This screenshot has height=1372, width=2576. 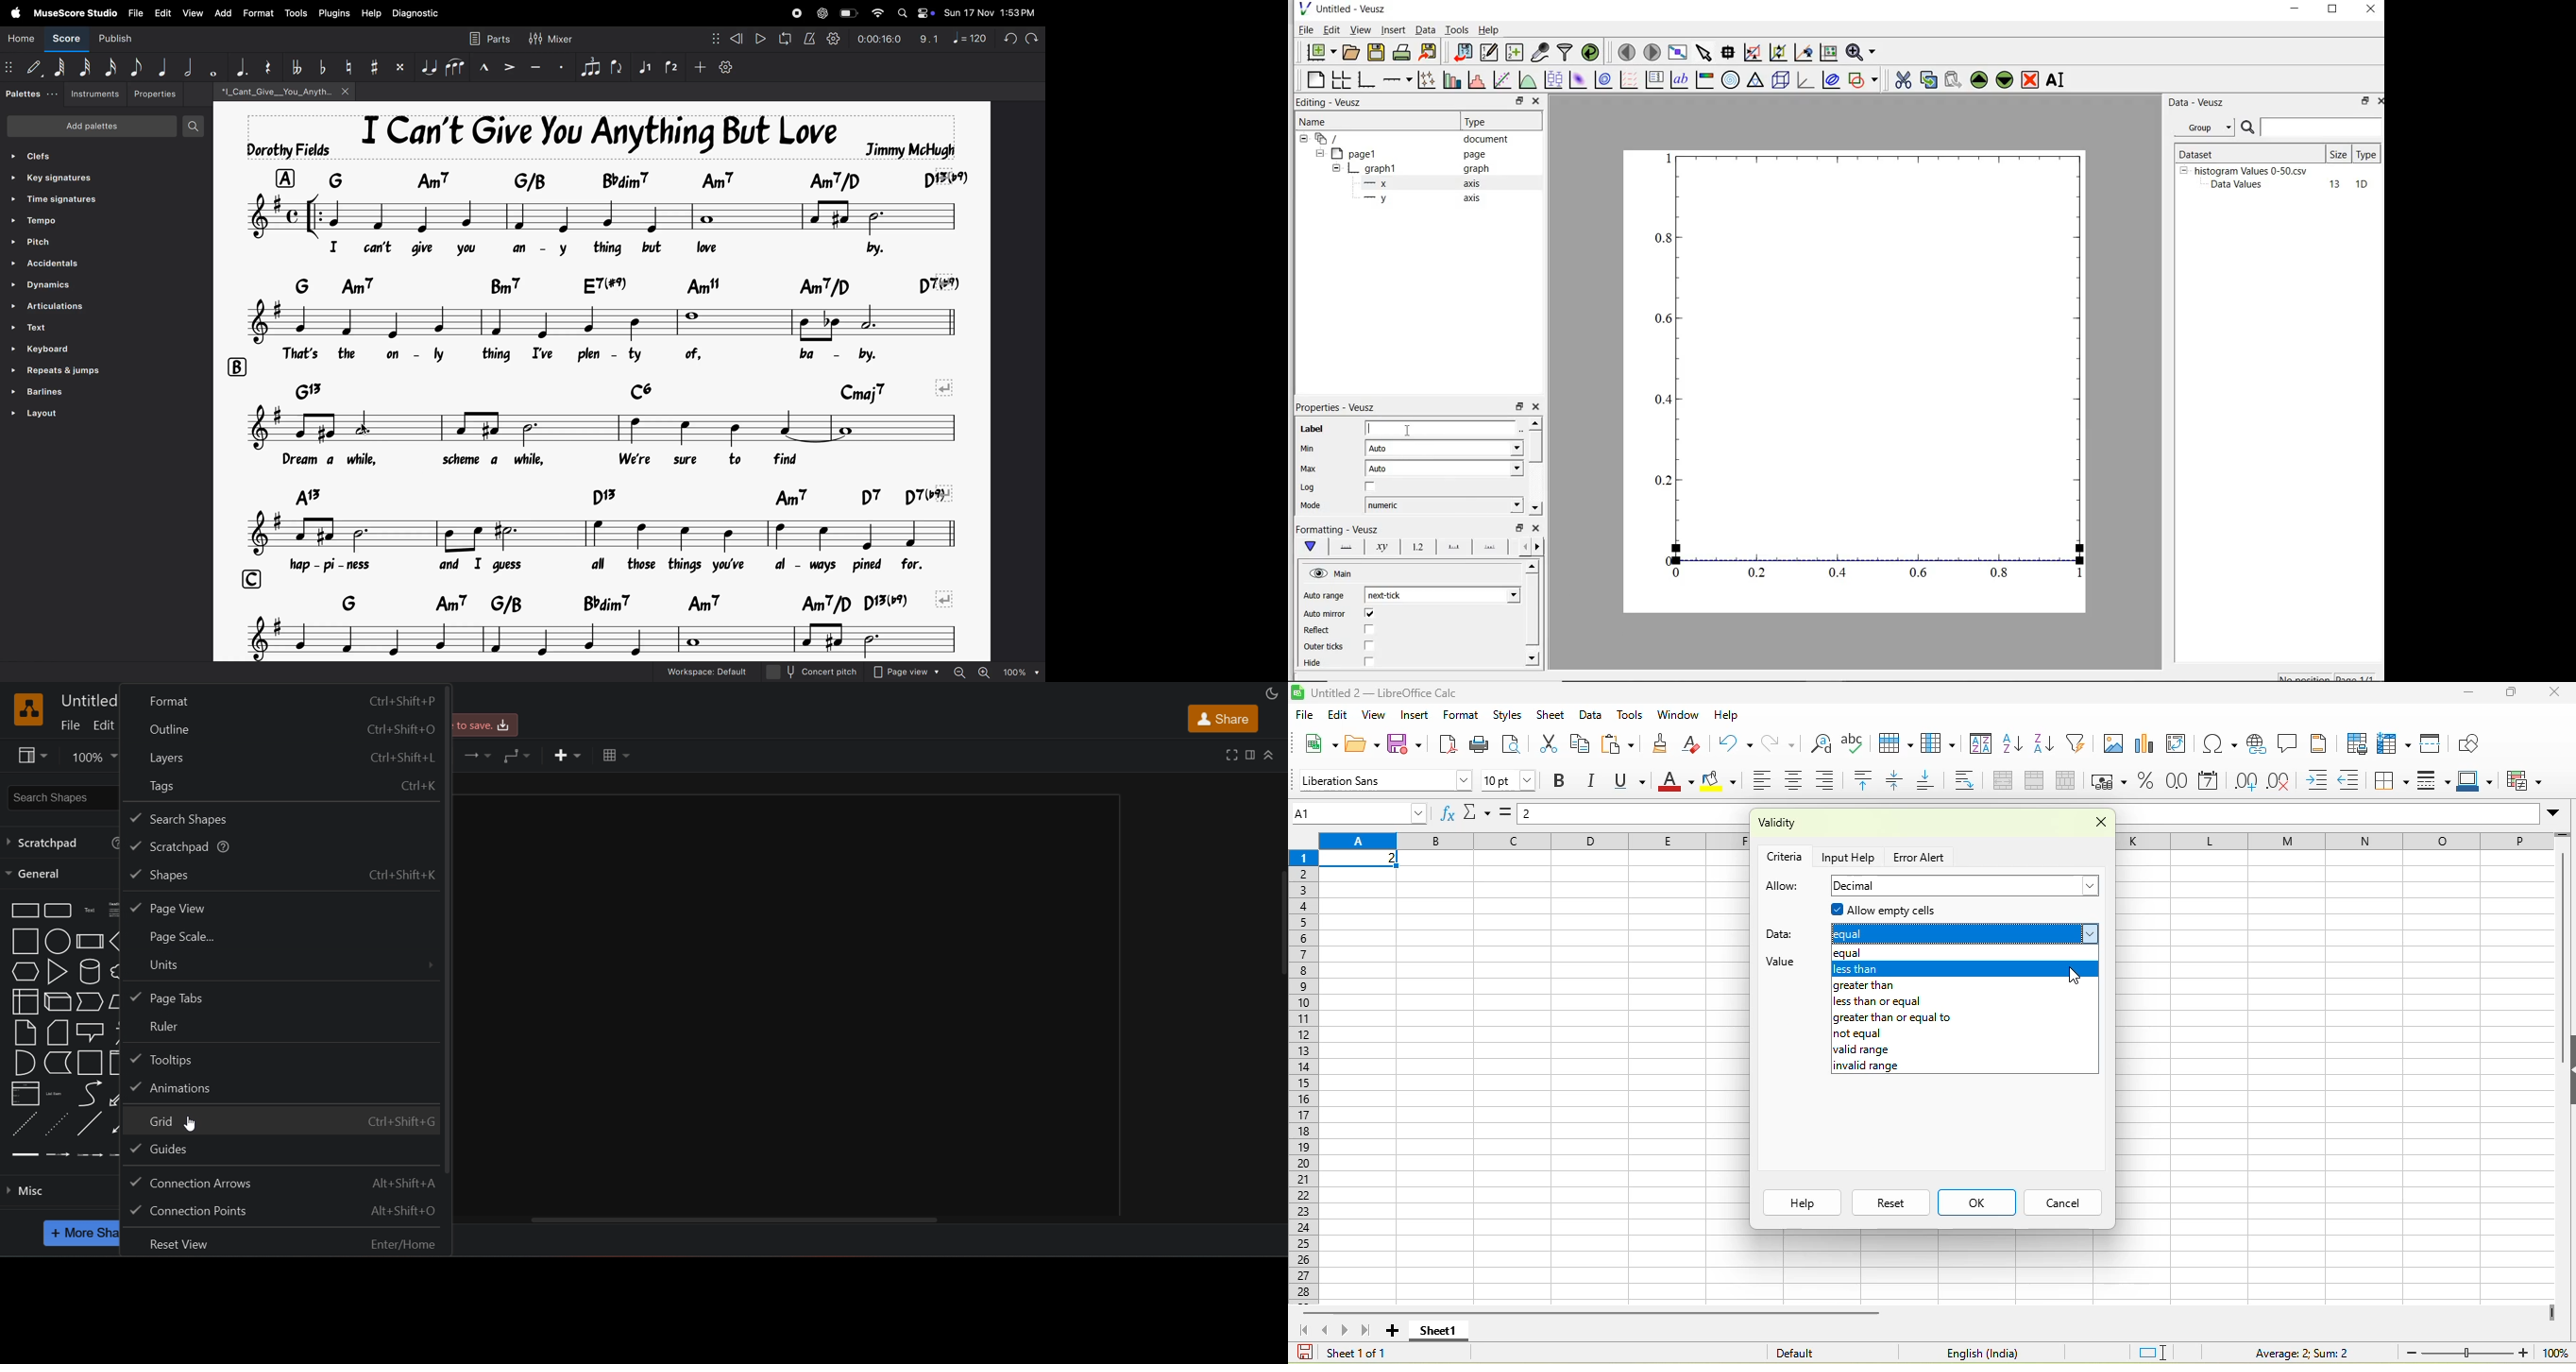 I want to click on page, so click(x=1481, y=155).